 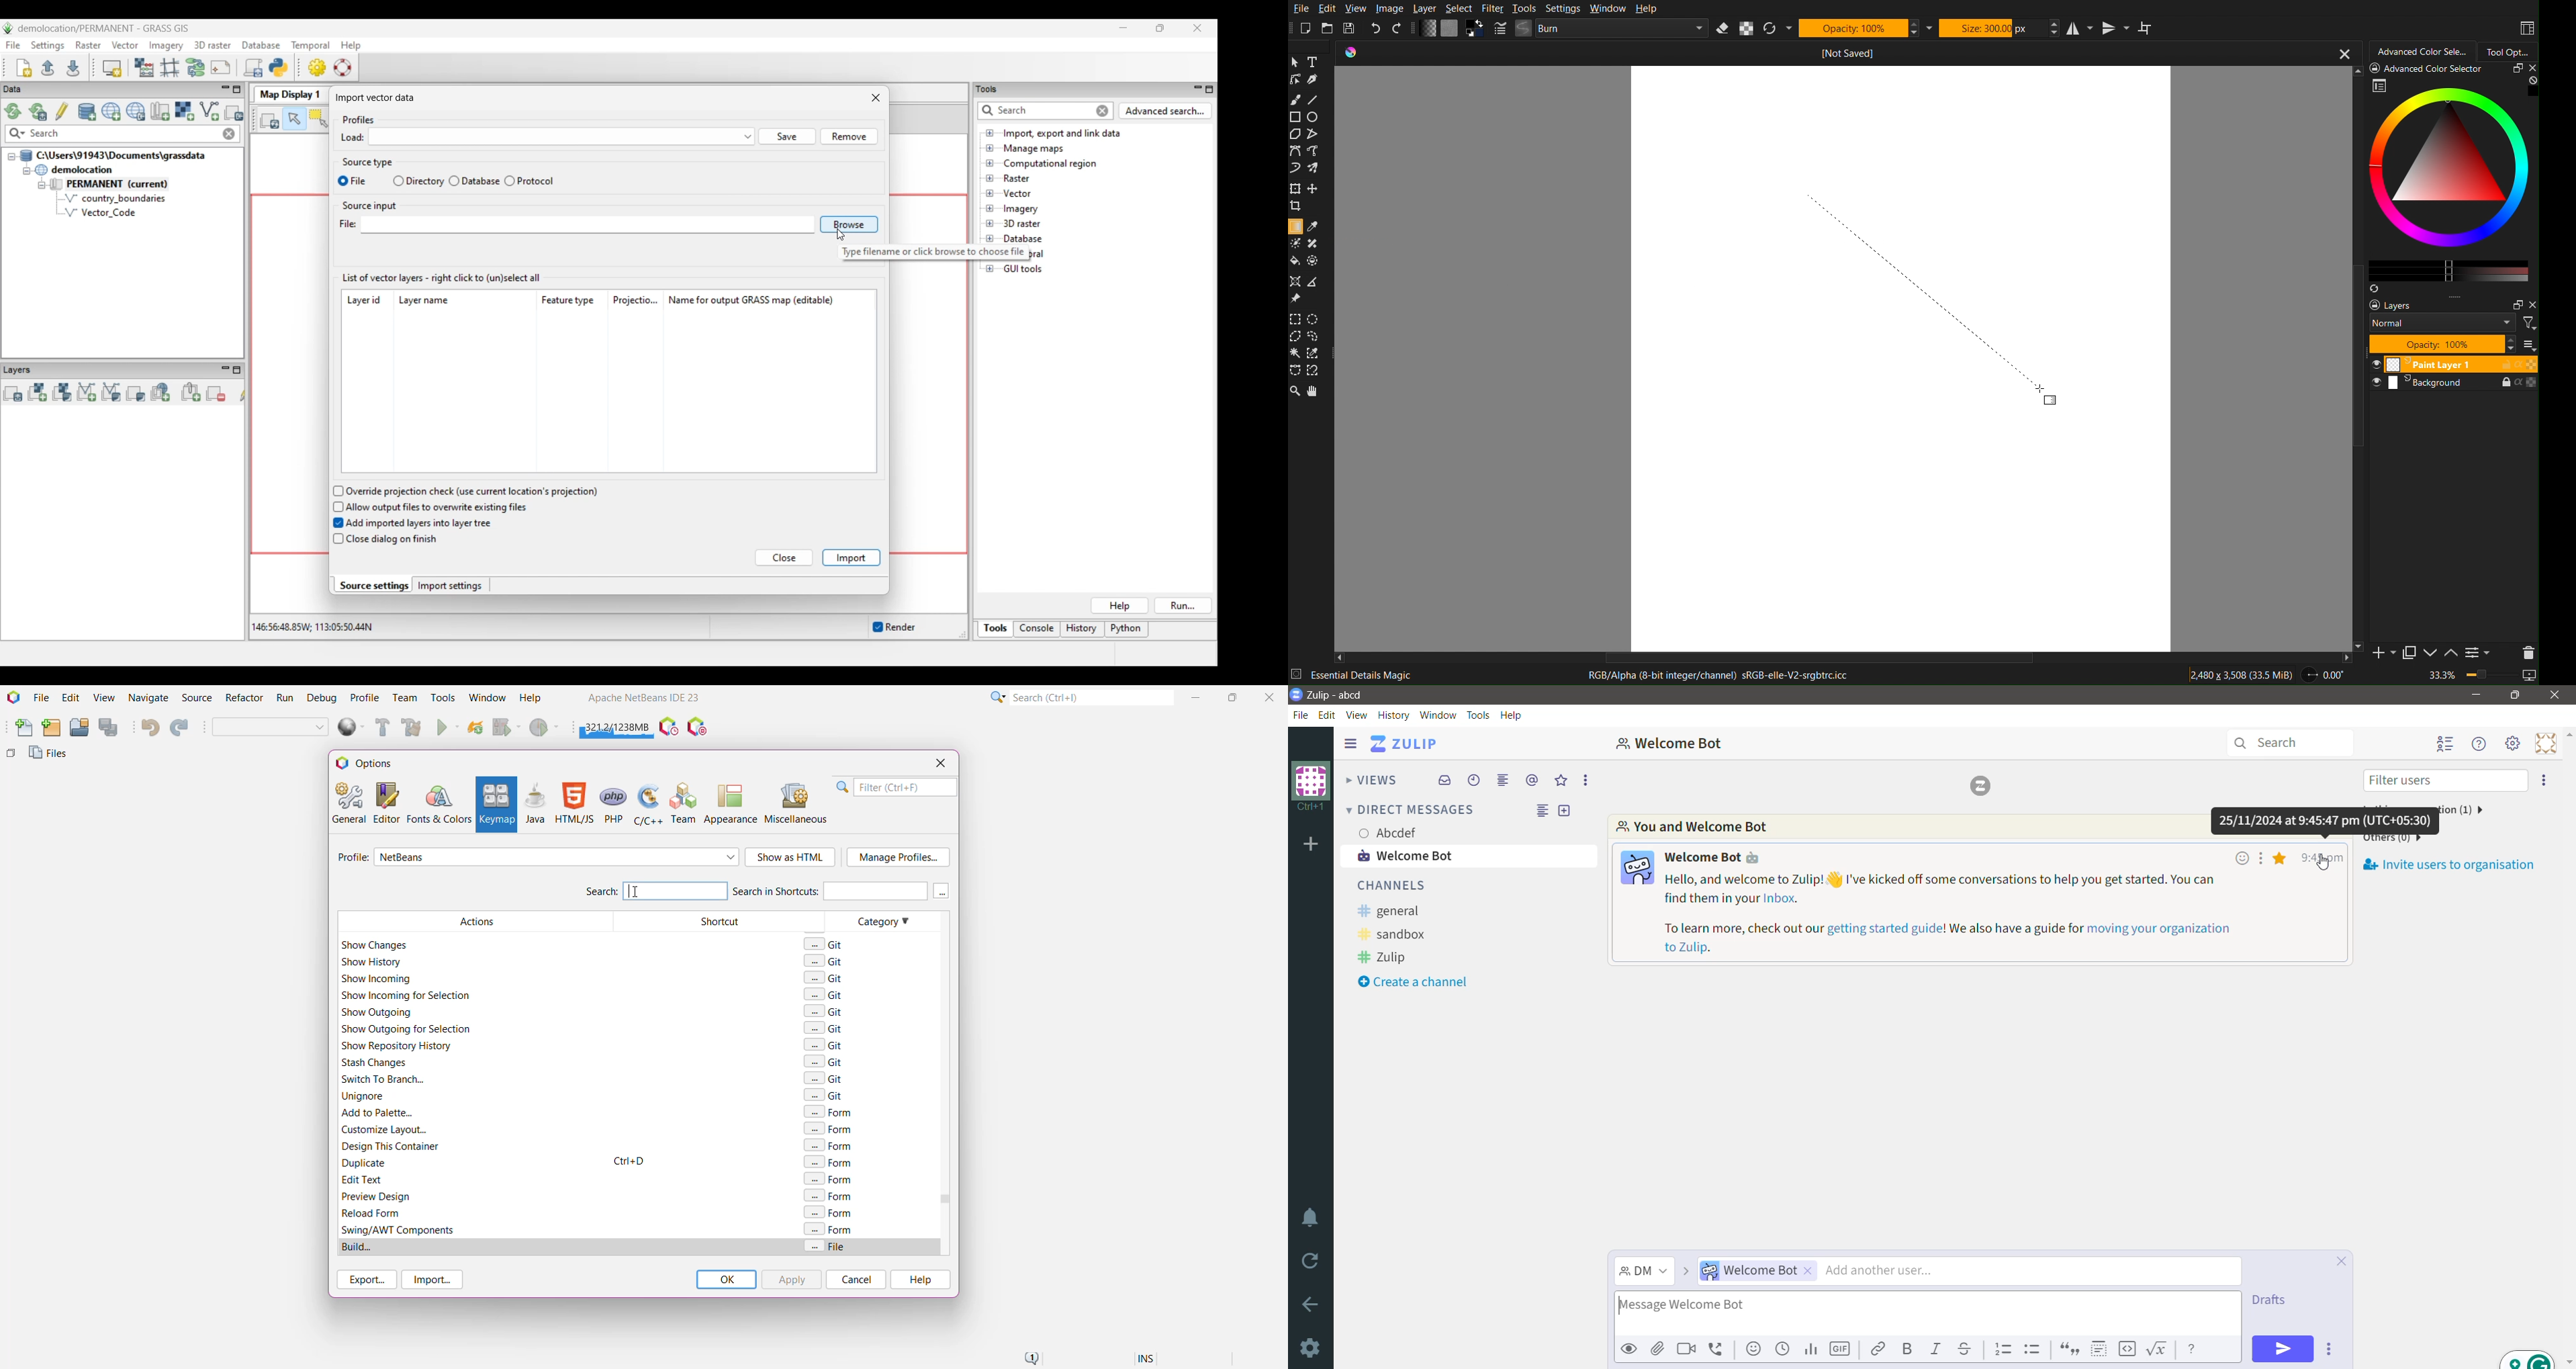 I want to click on Tool Options, so click(x=2509, y=50).